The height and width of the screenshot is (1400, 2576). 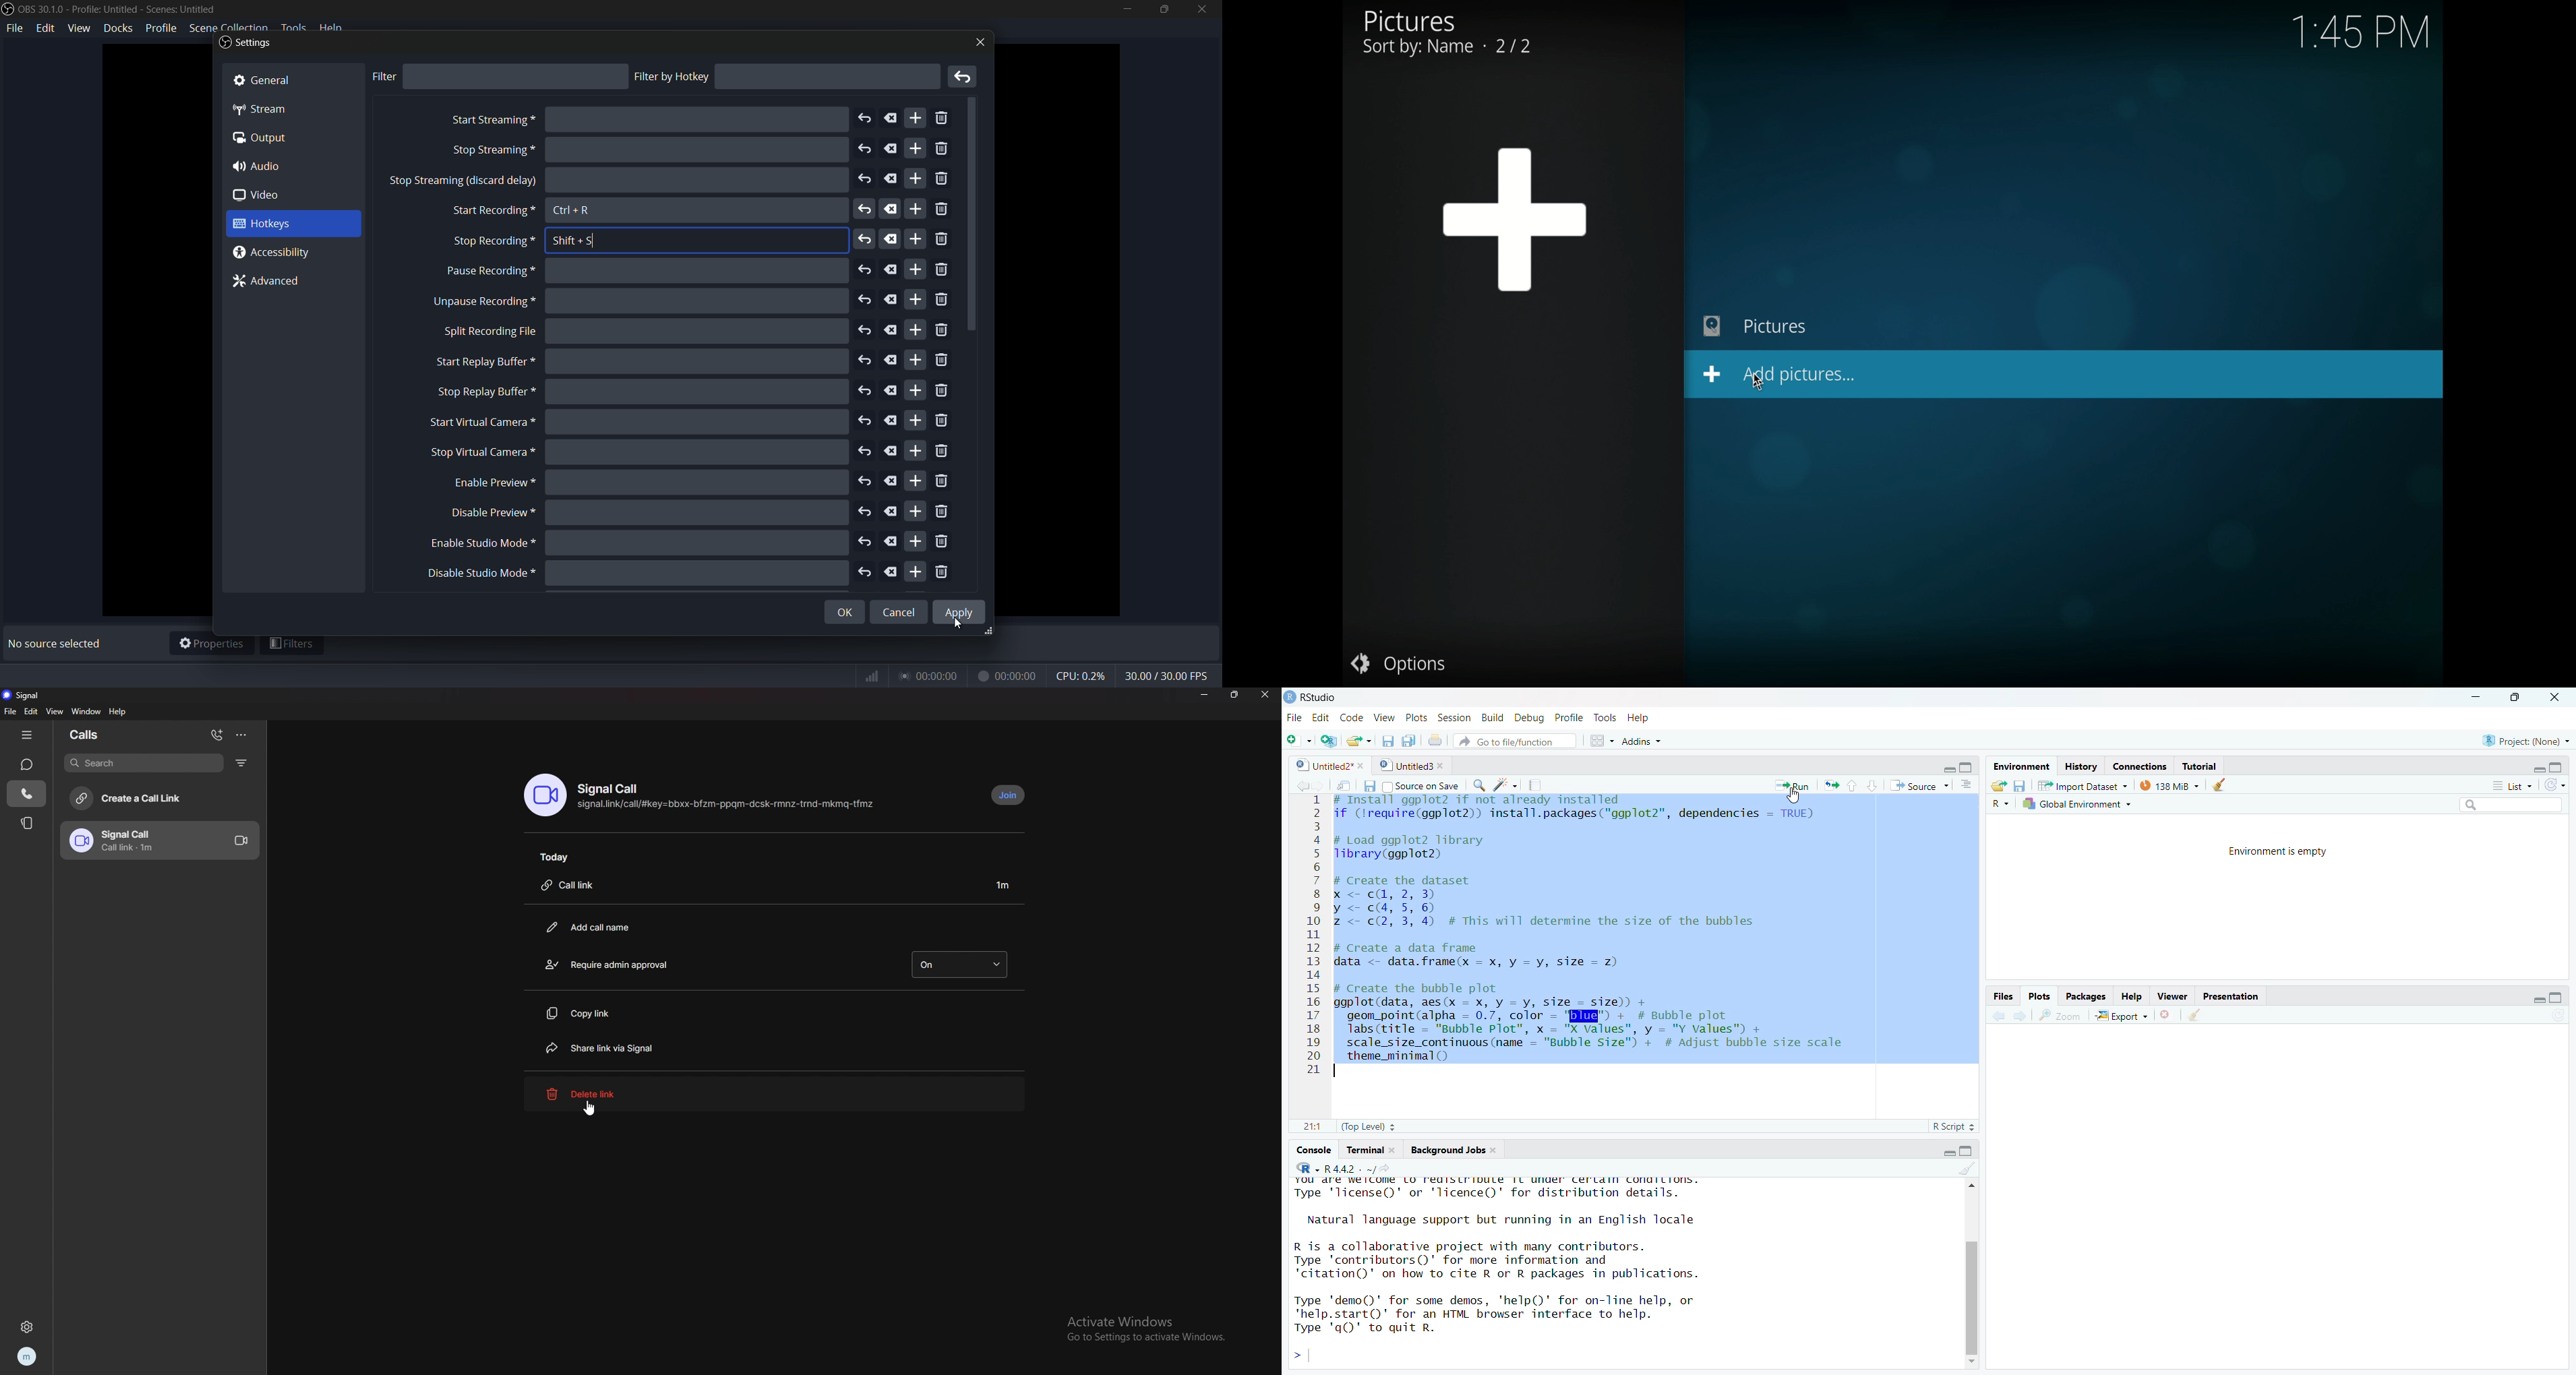 I want to click on delete, so click(x=892, y=542).